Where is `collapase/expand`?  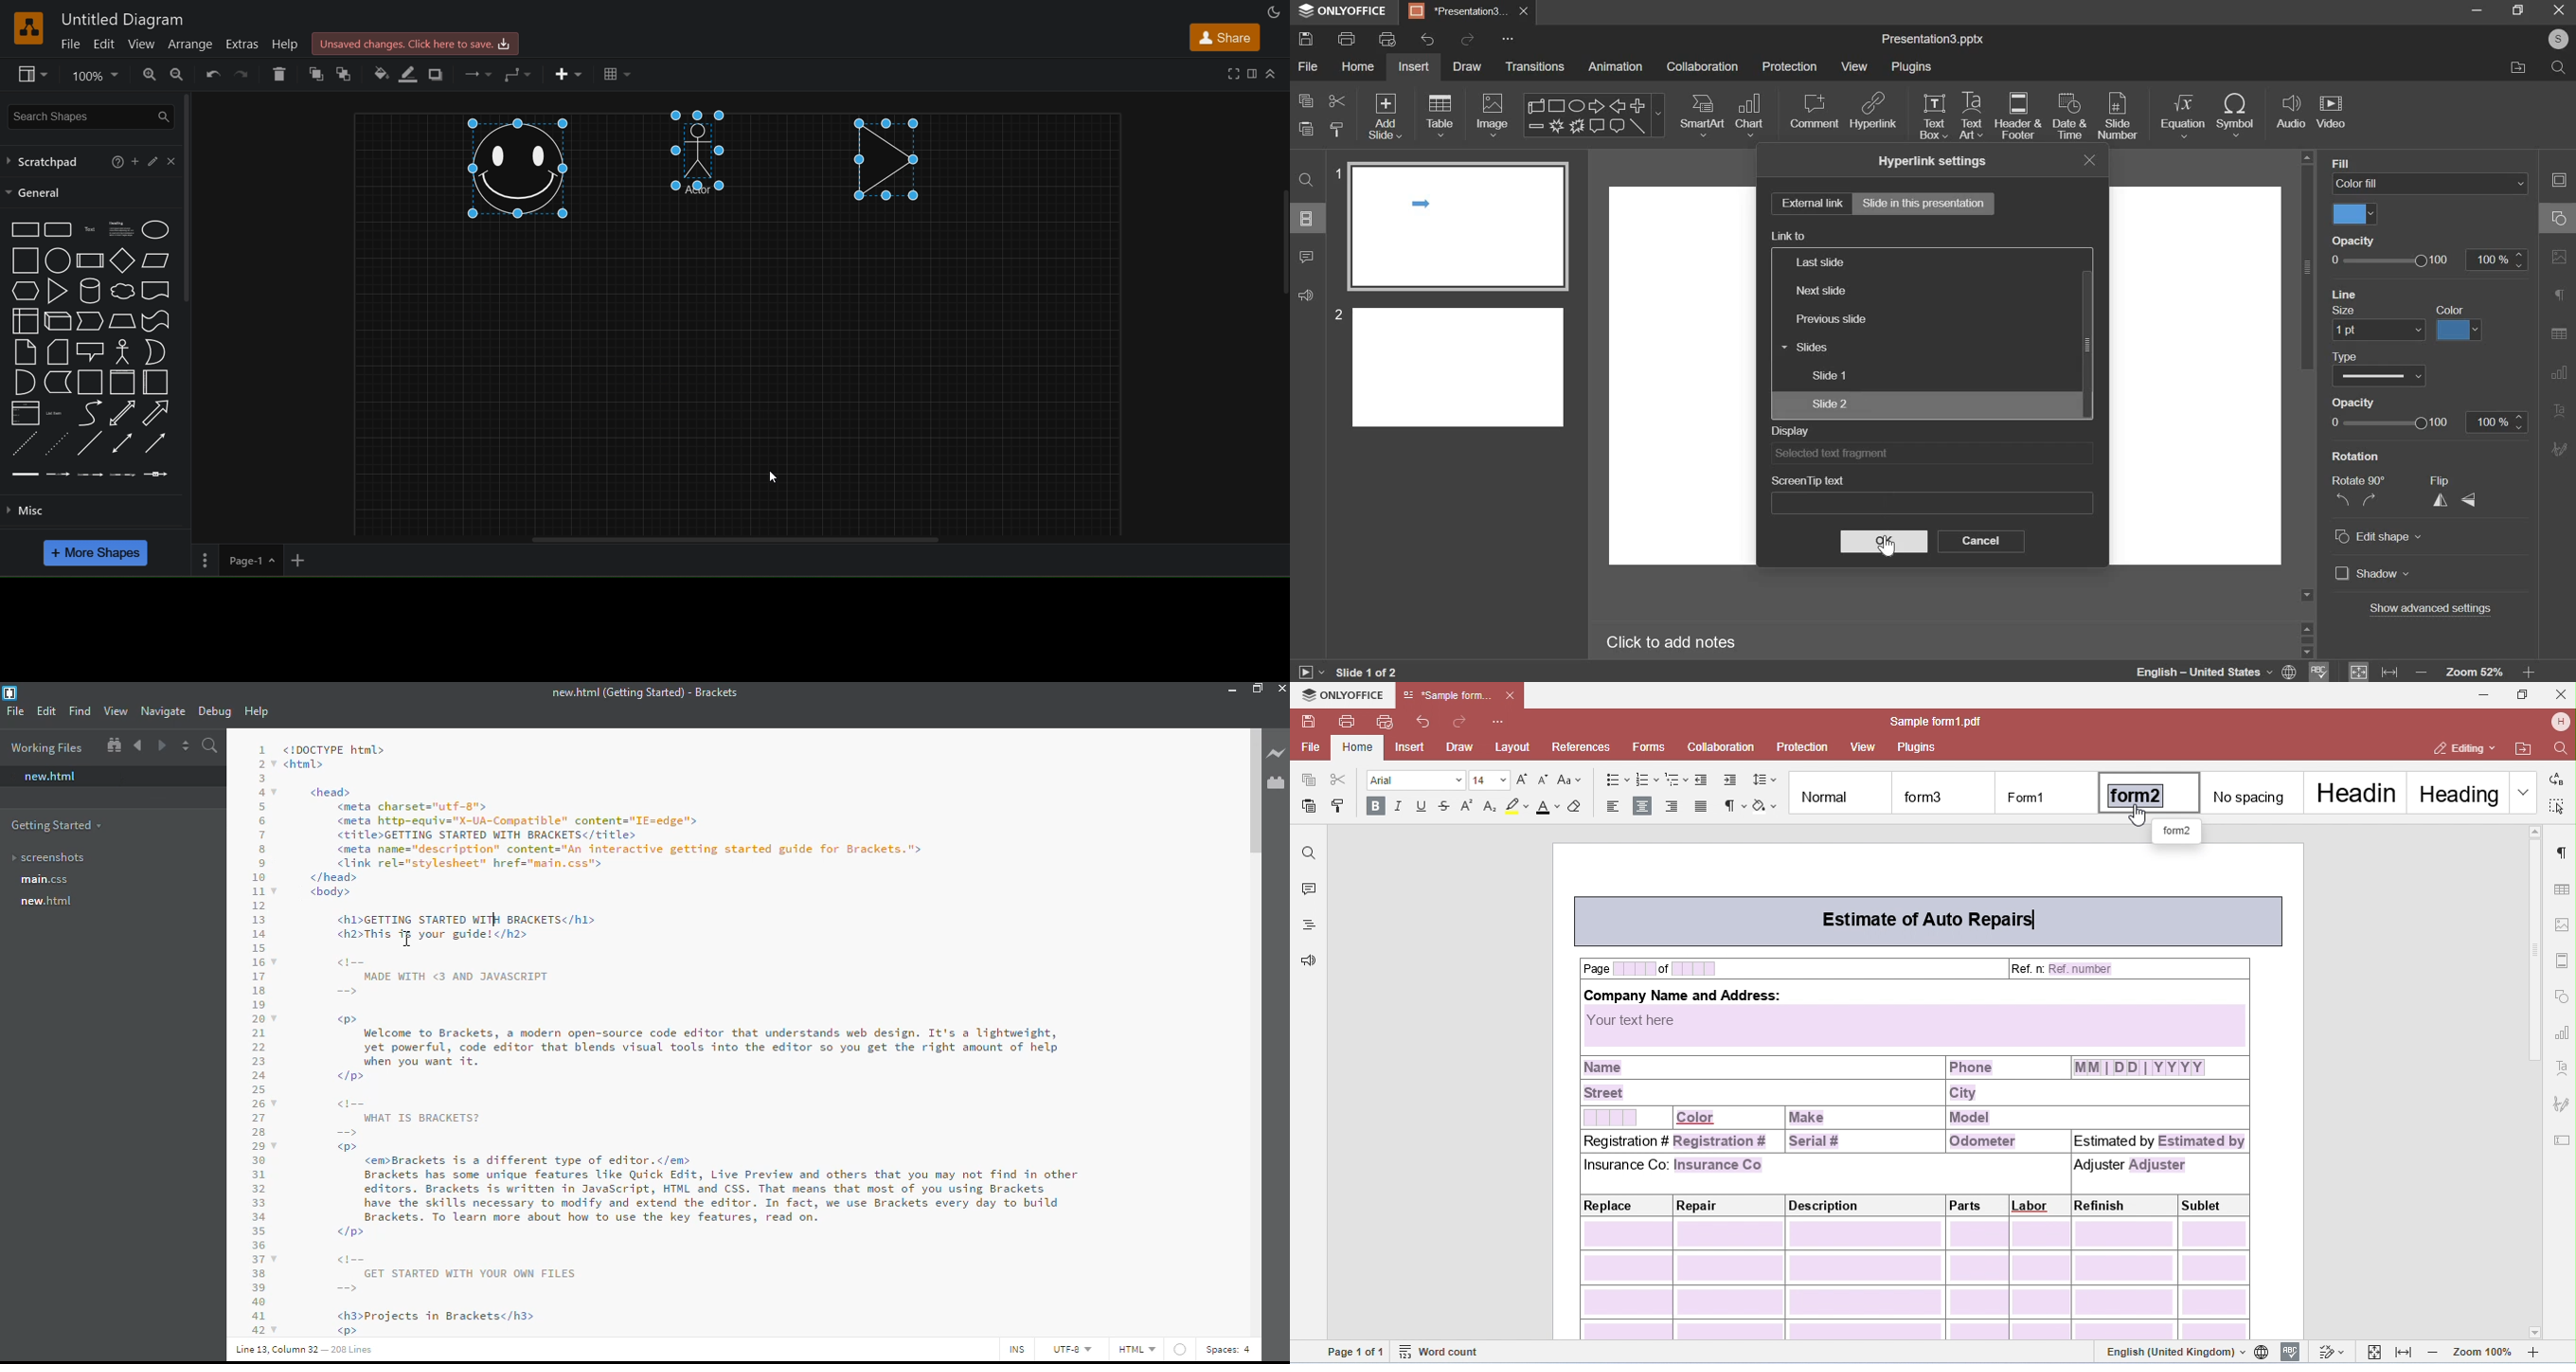
collapase/expand is located at coordinates (1272, 75).